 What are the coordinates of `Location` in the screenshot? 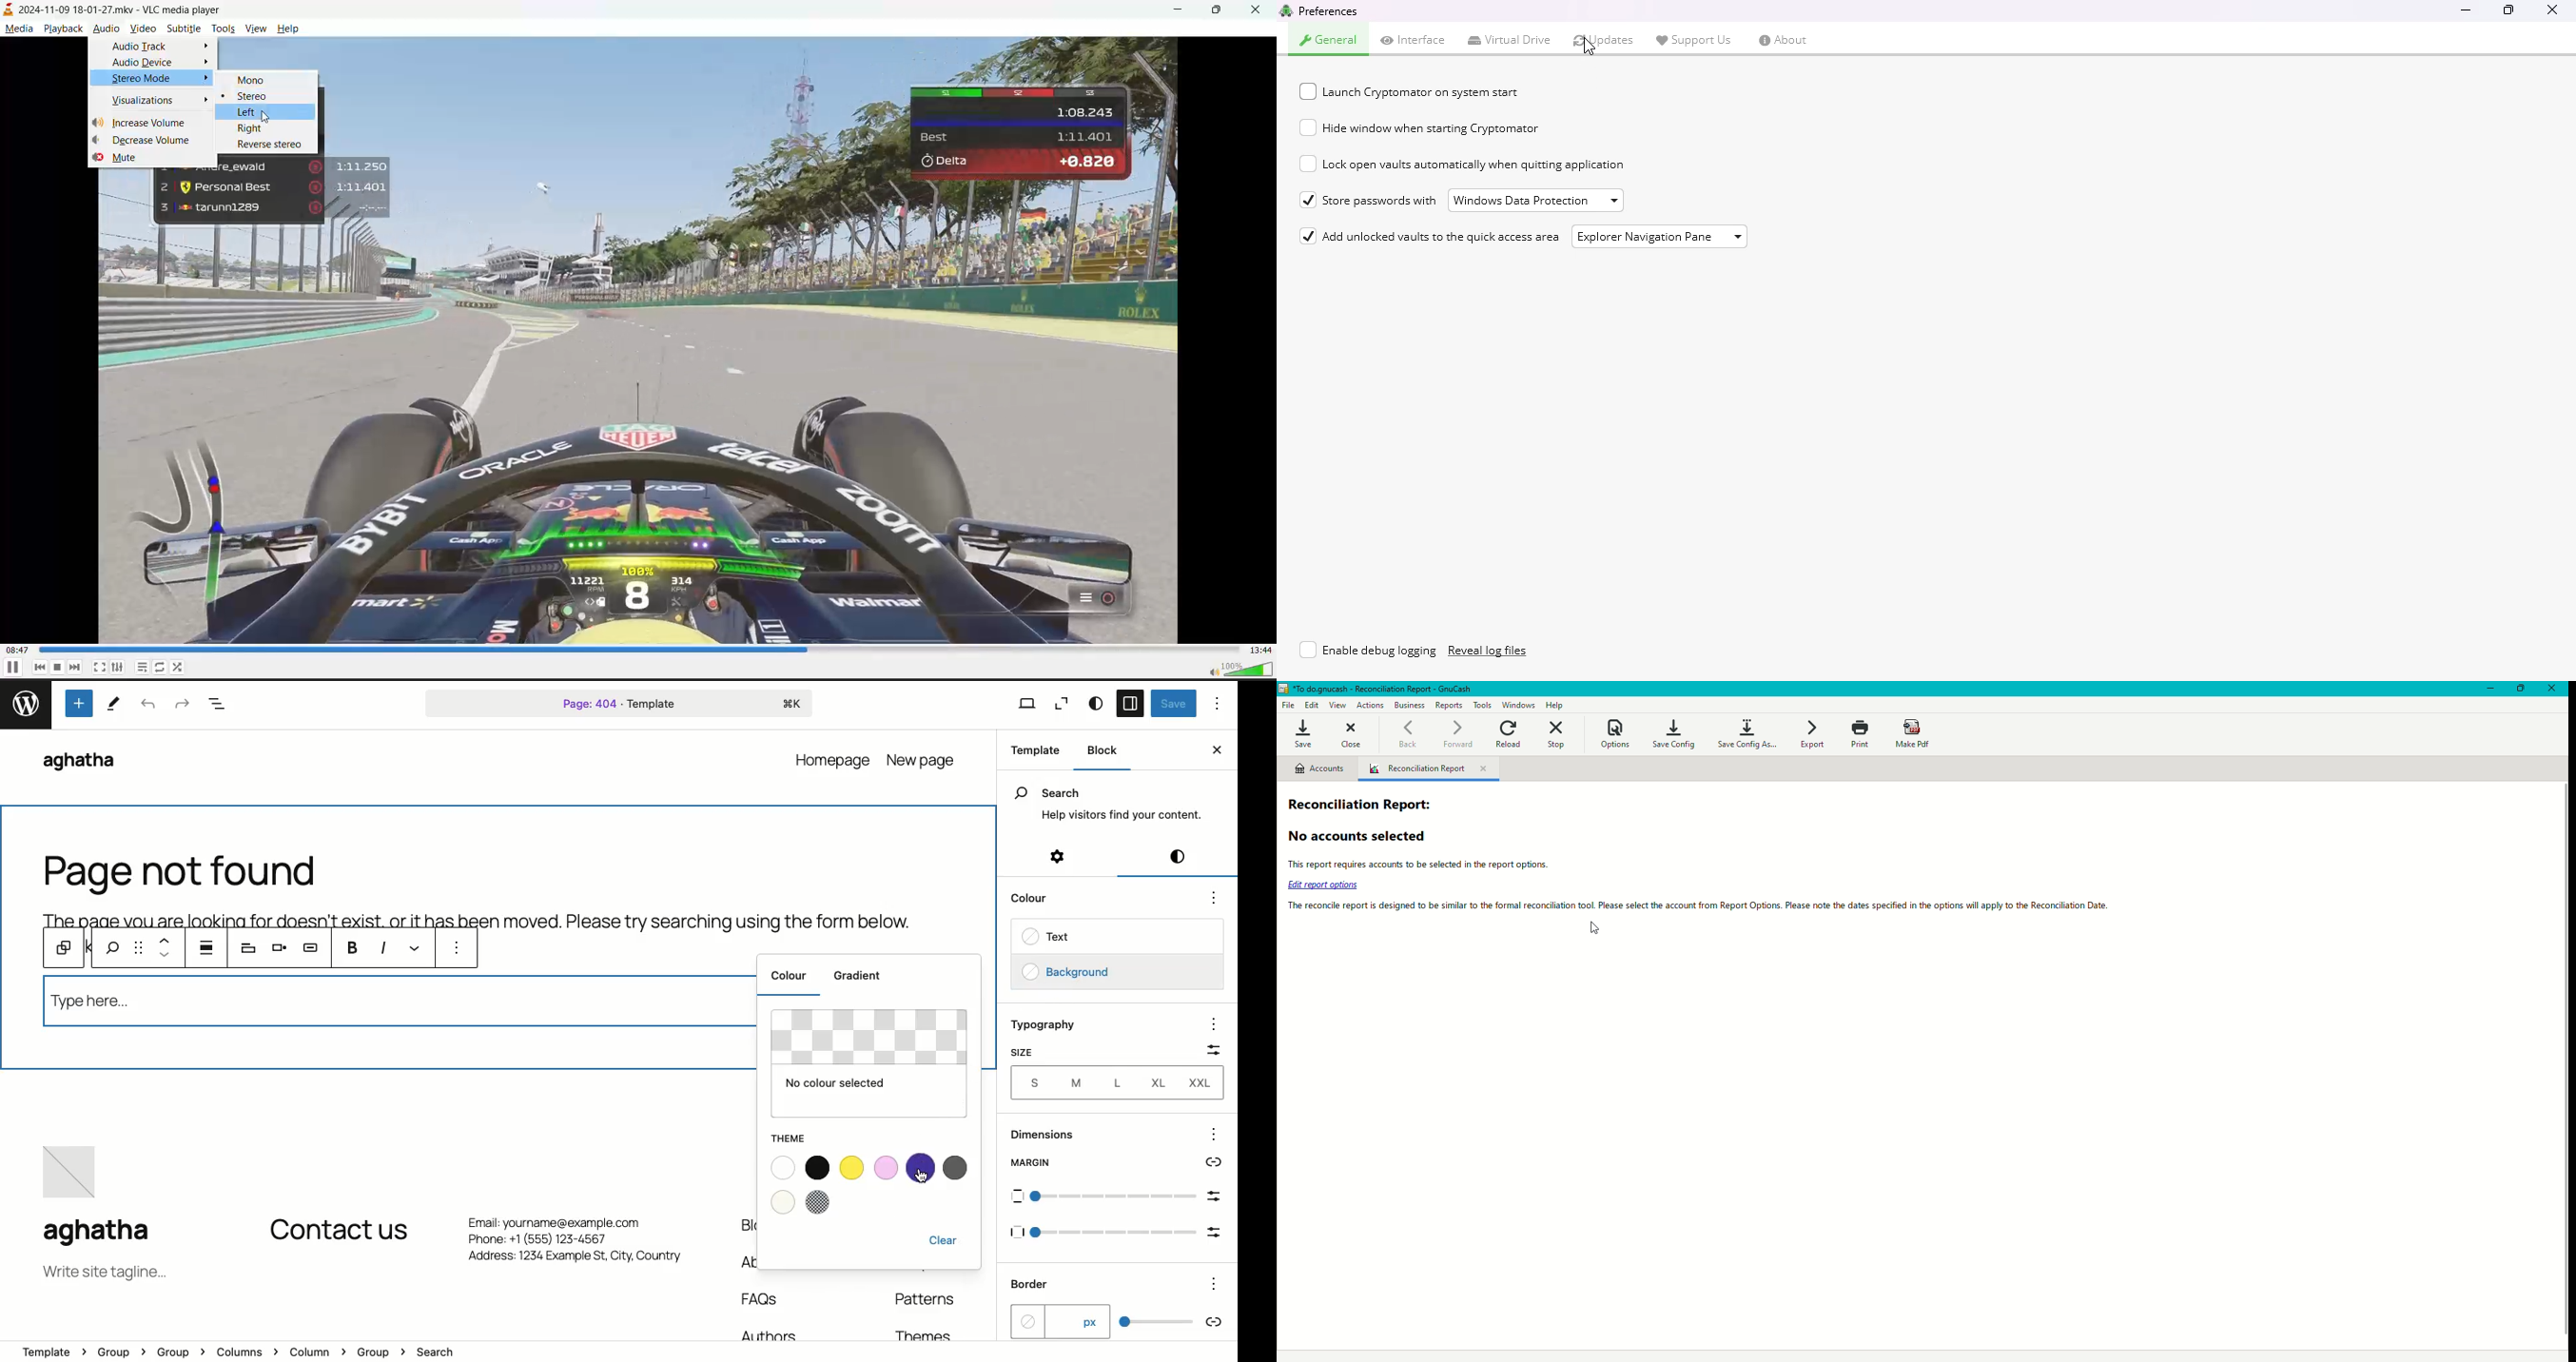 It's located at (620, 1353).